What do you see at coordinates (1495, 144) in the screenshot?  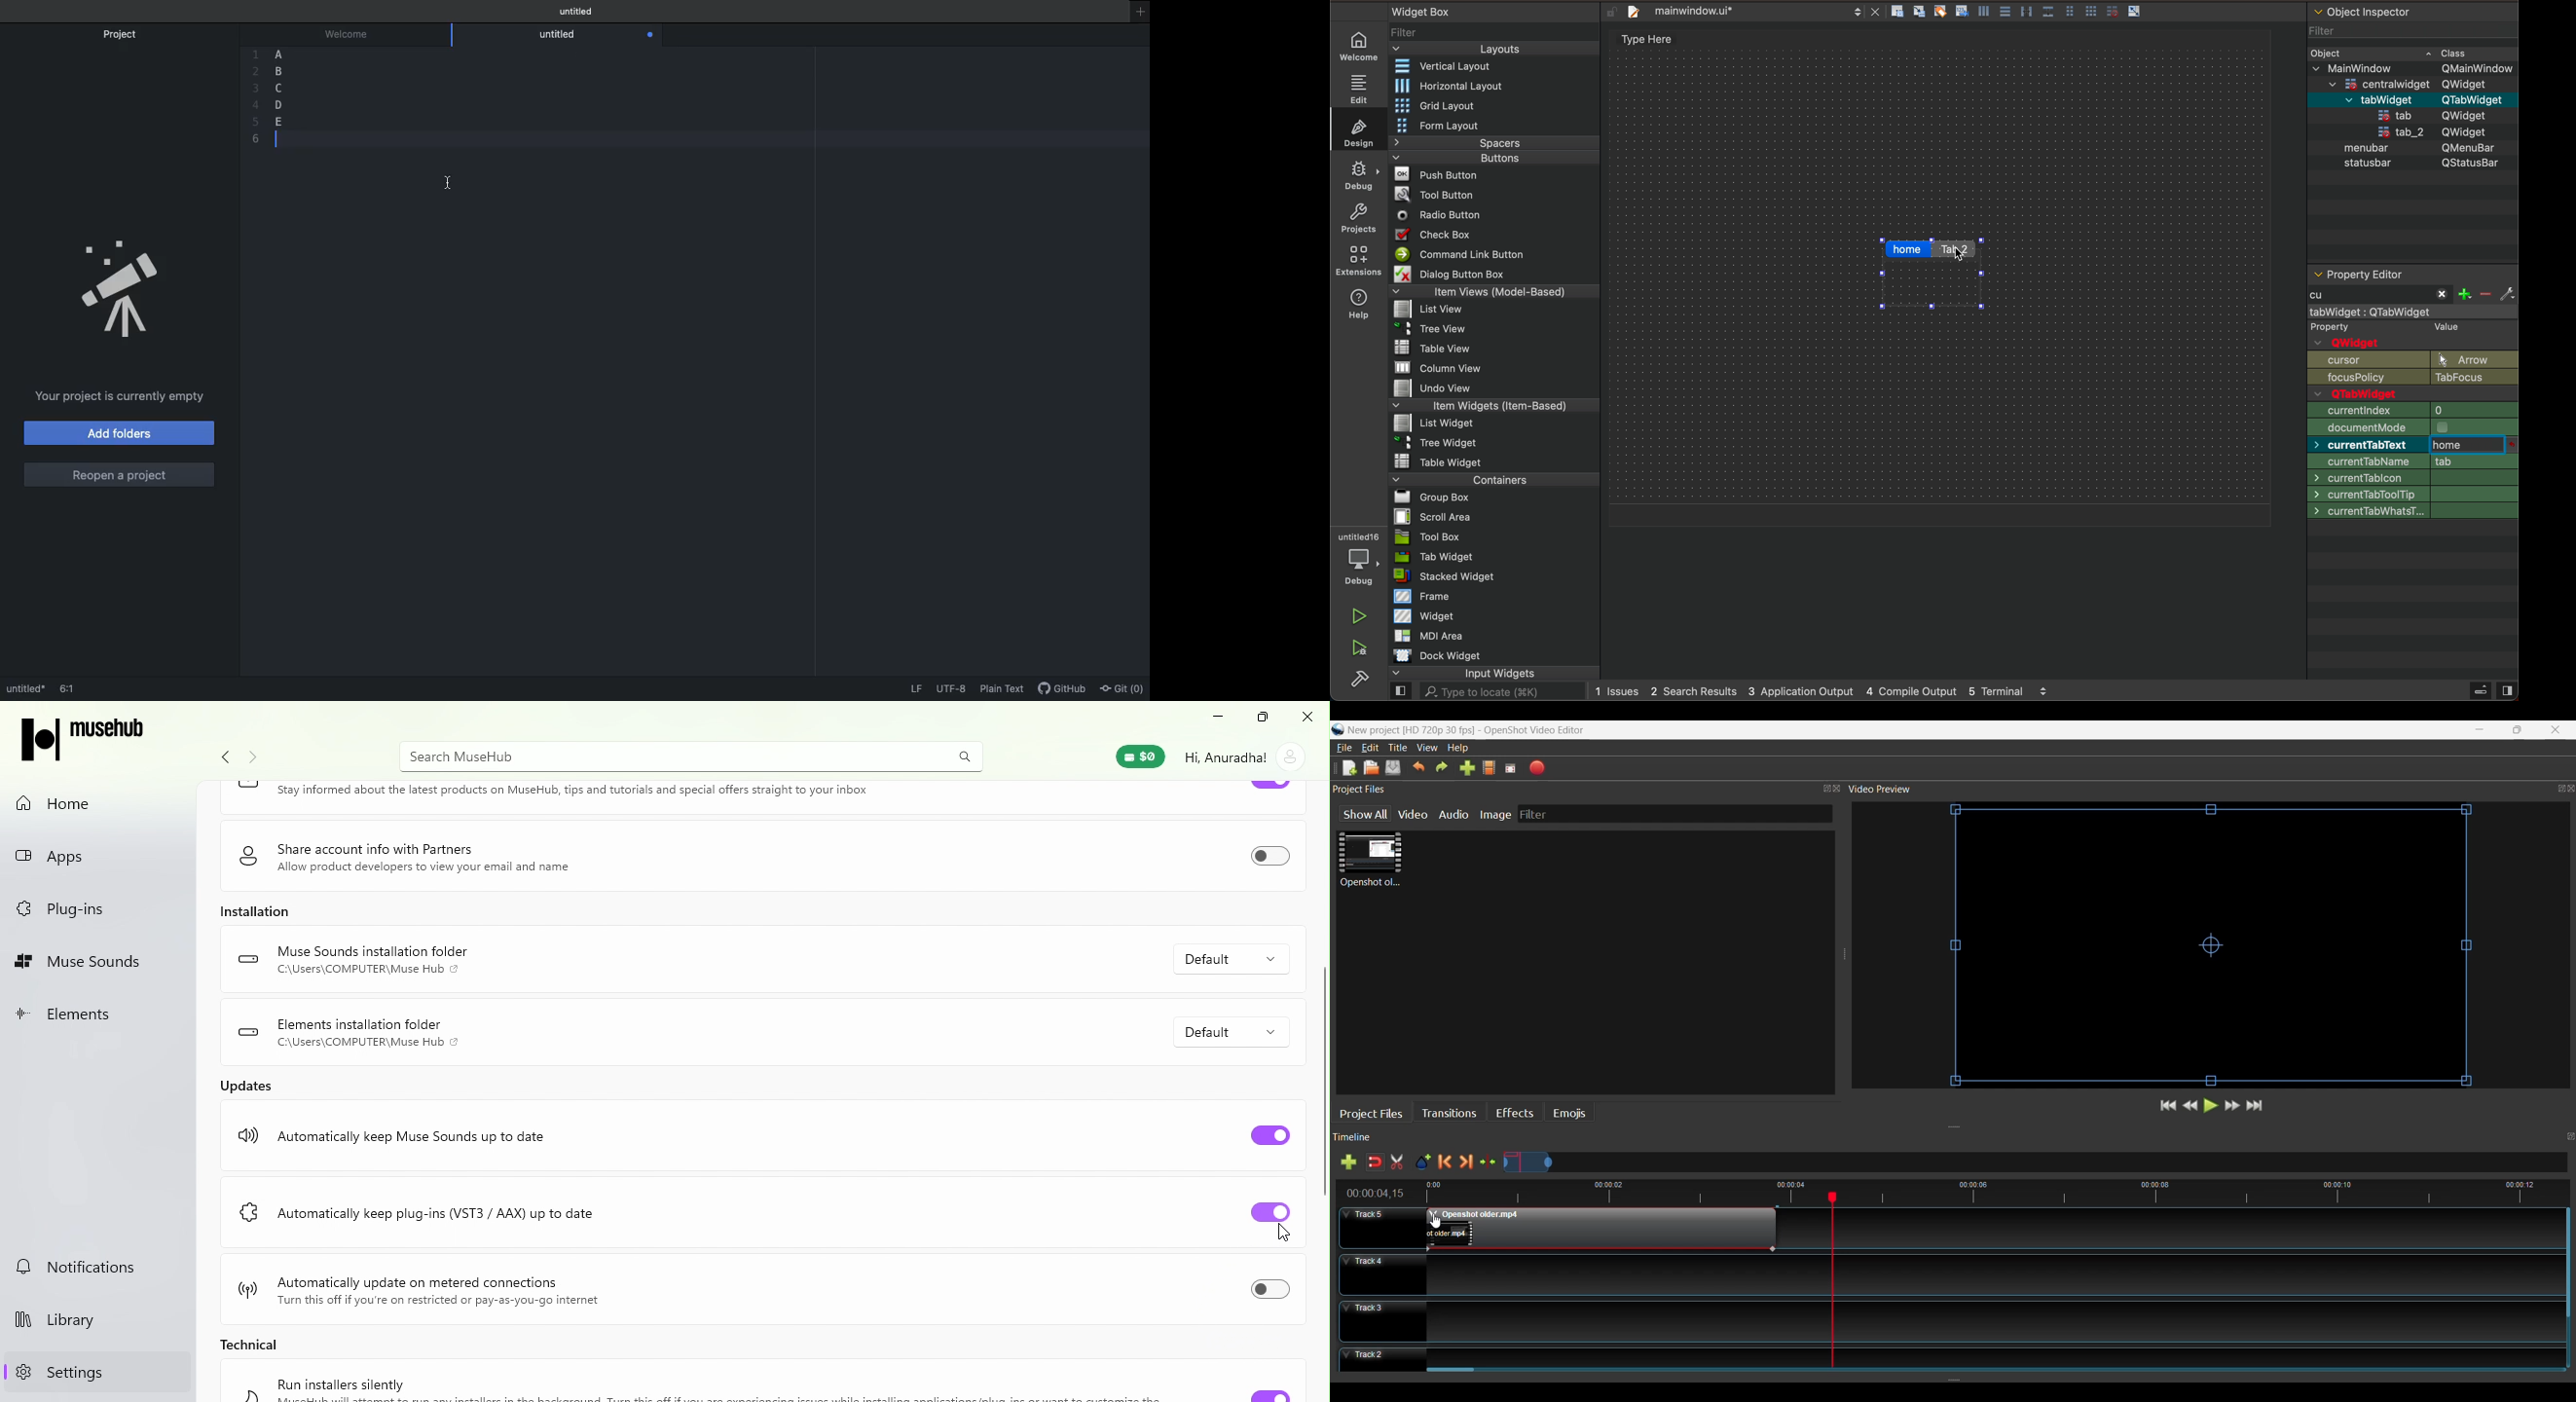 I see `Spacers` at bounding box center [1495, 144].